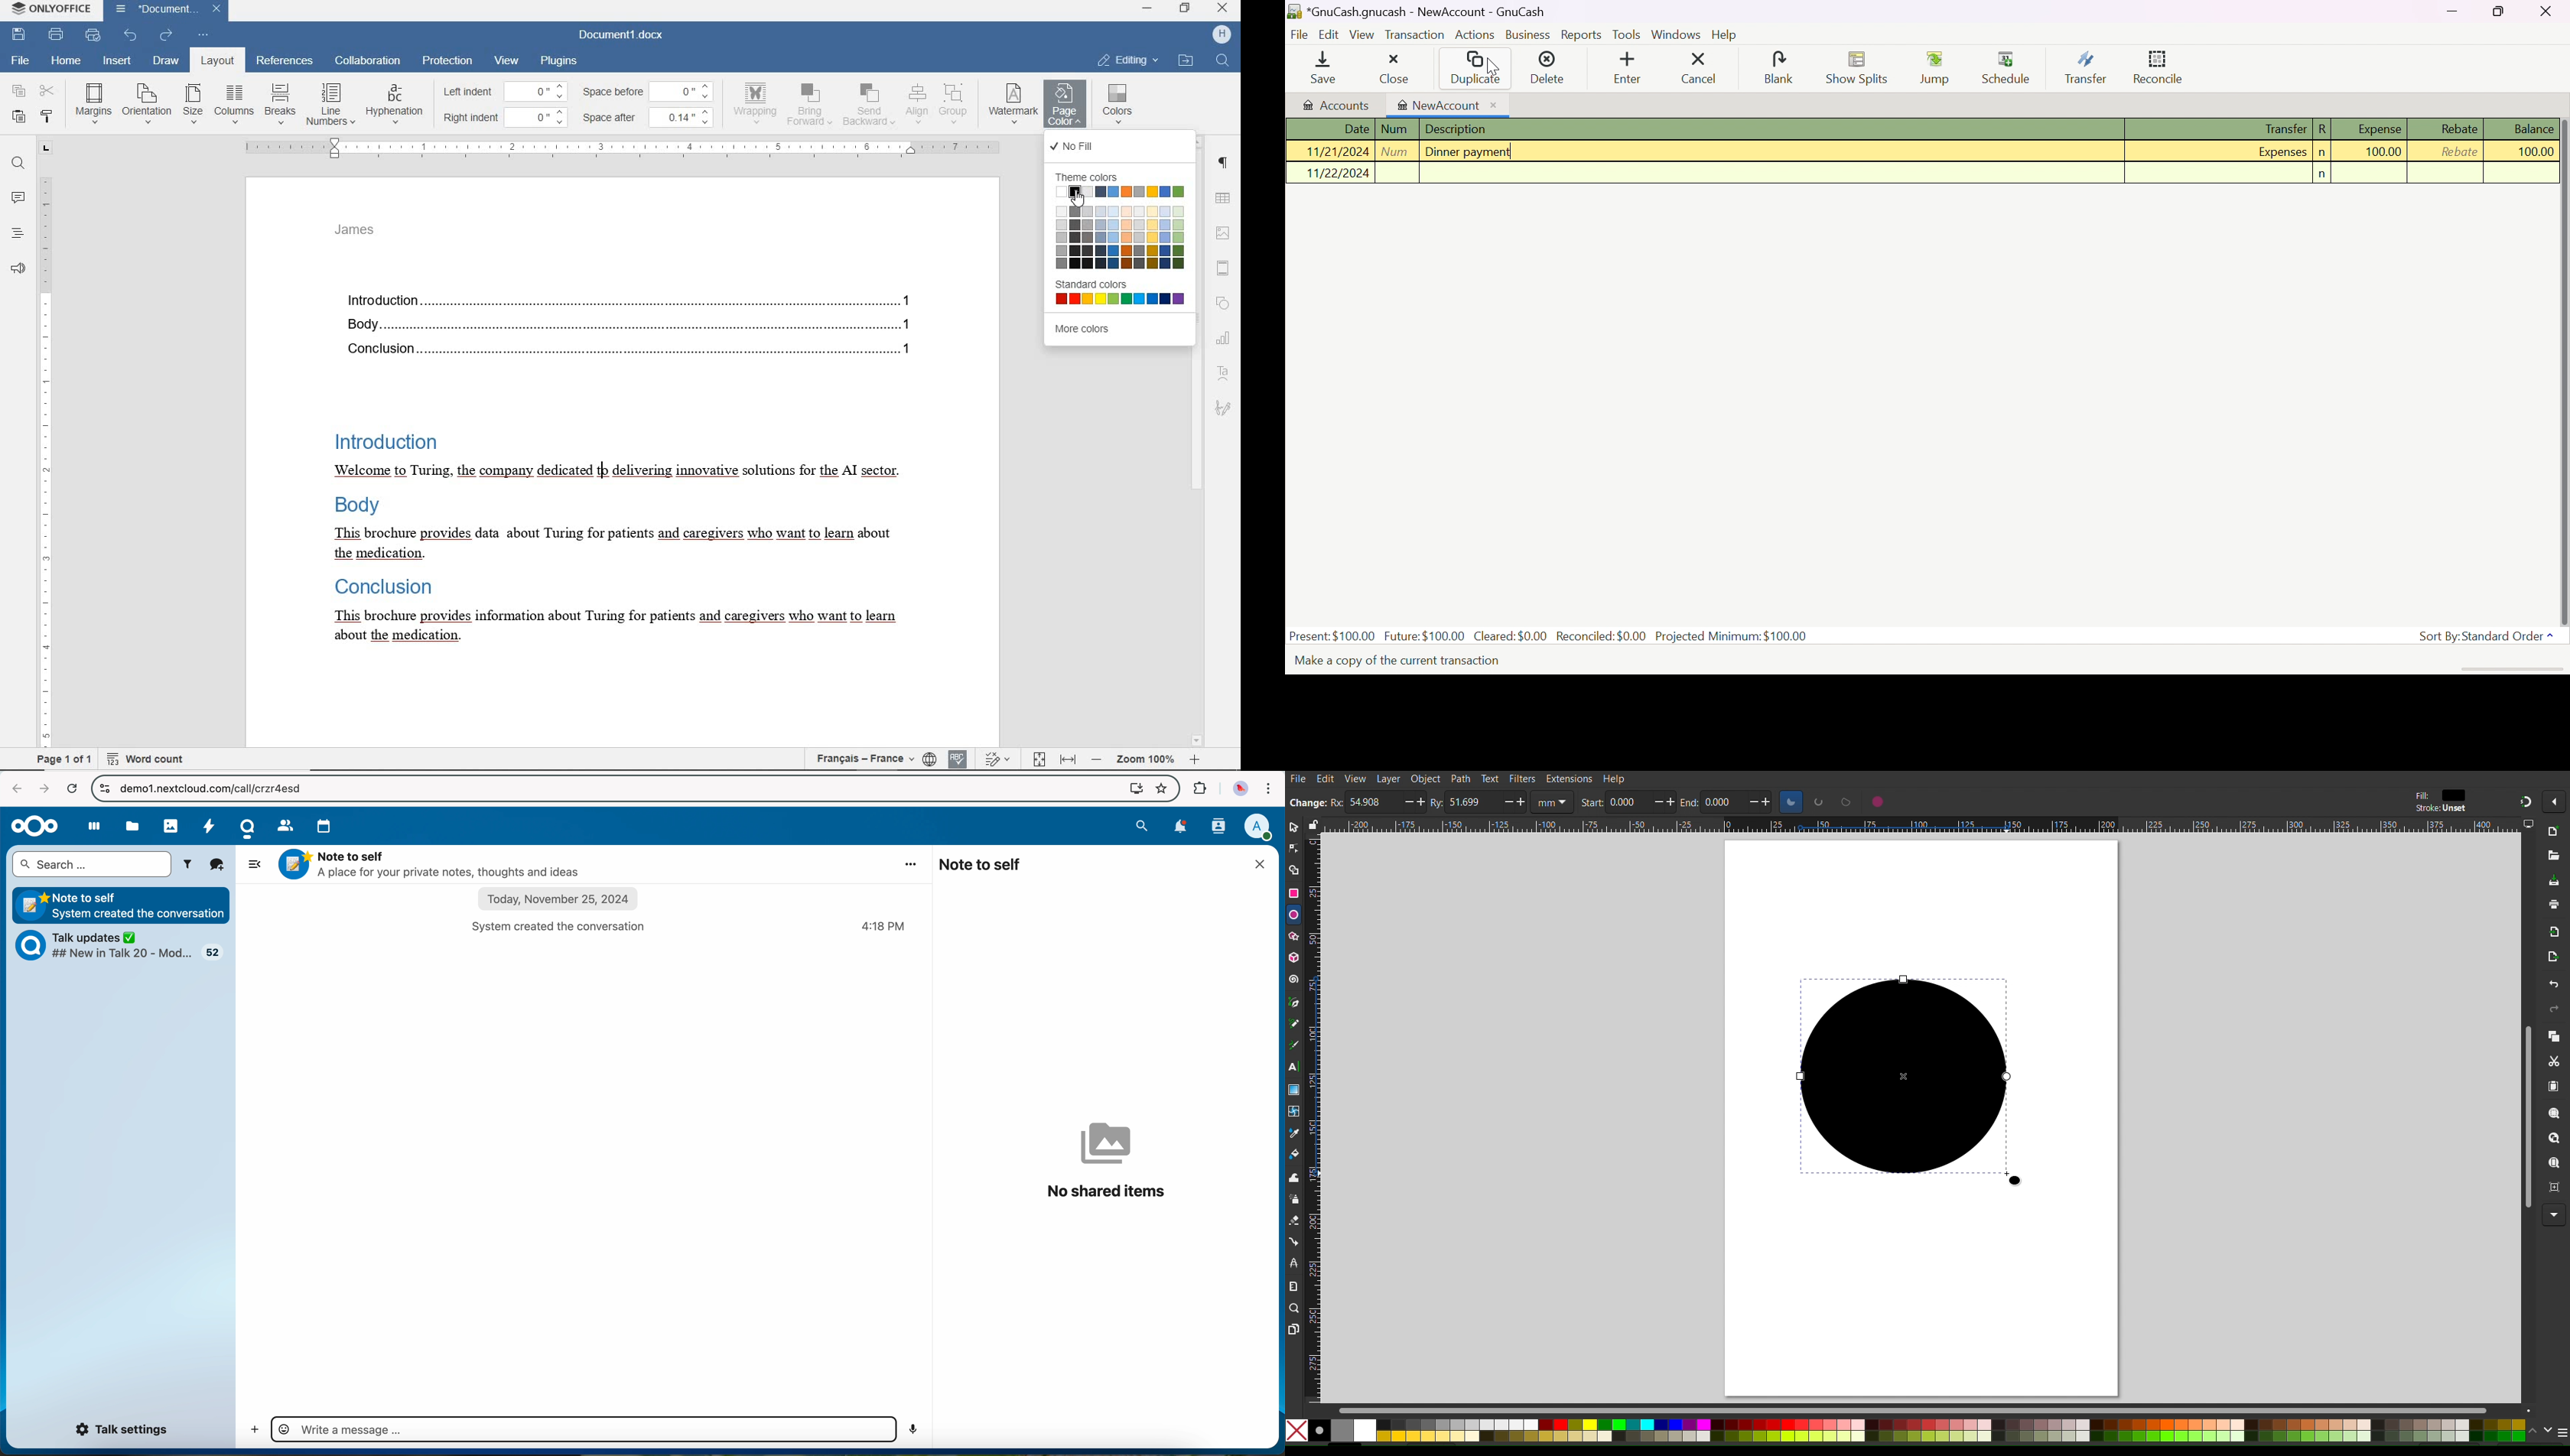  Describe the element at coordinates (2553, 1062) in the screenshot. I see `Cut` at that location.